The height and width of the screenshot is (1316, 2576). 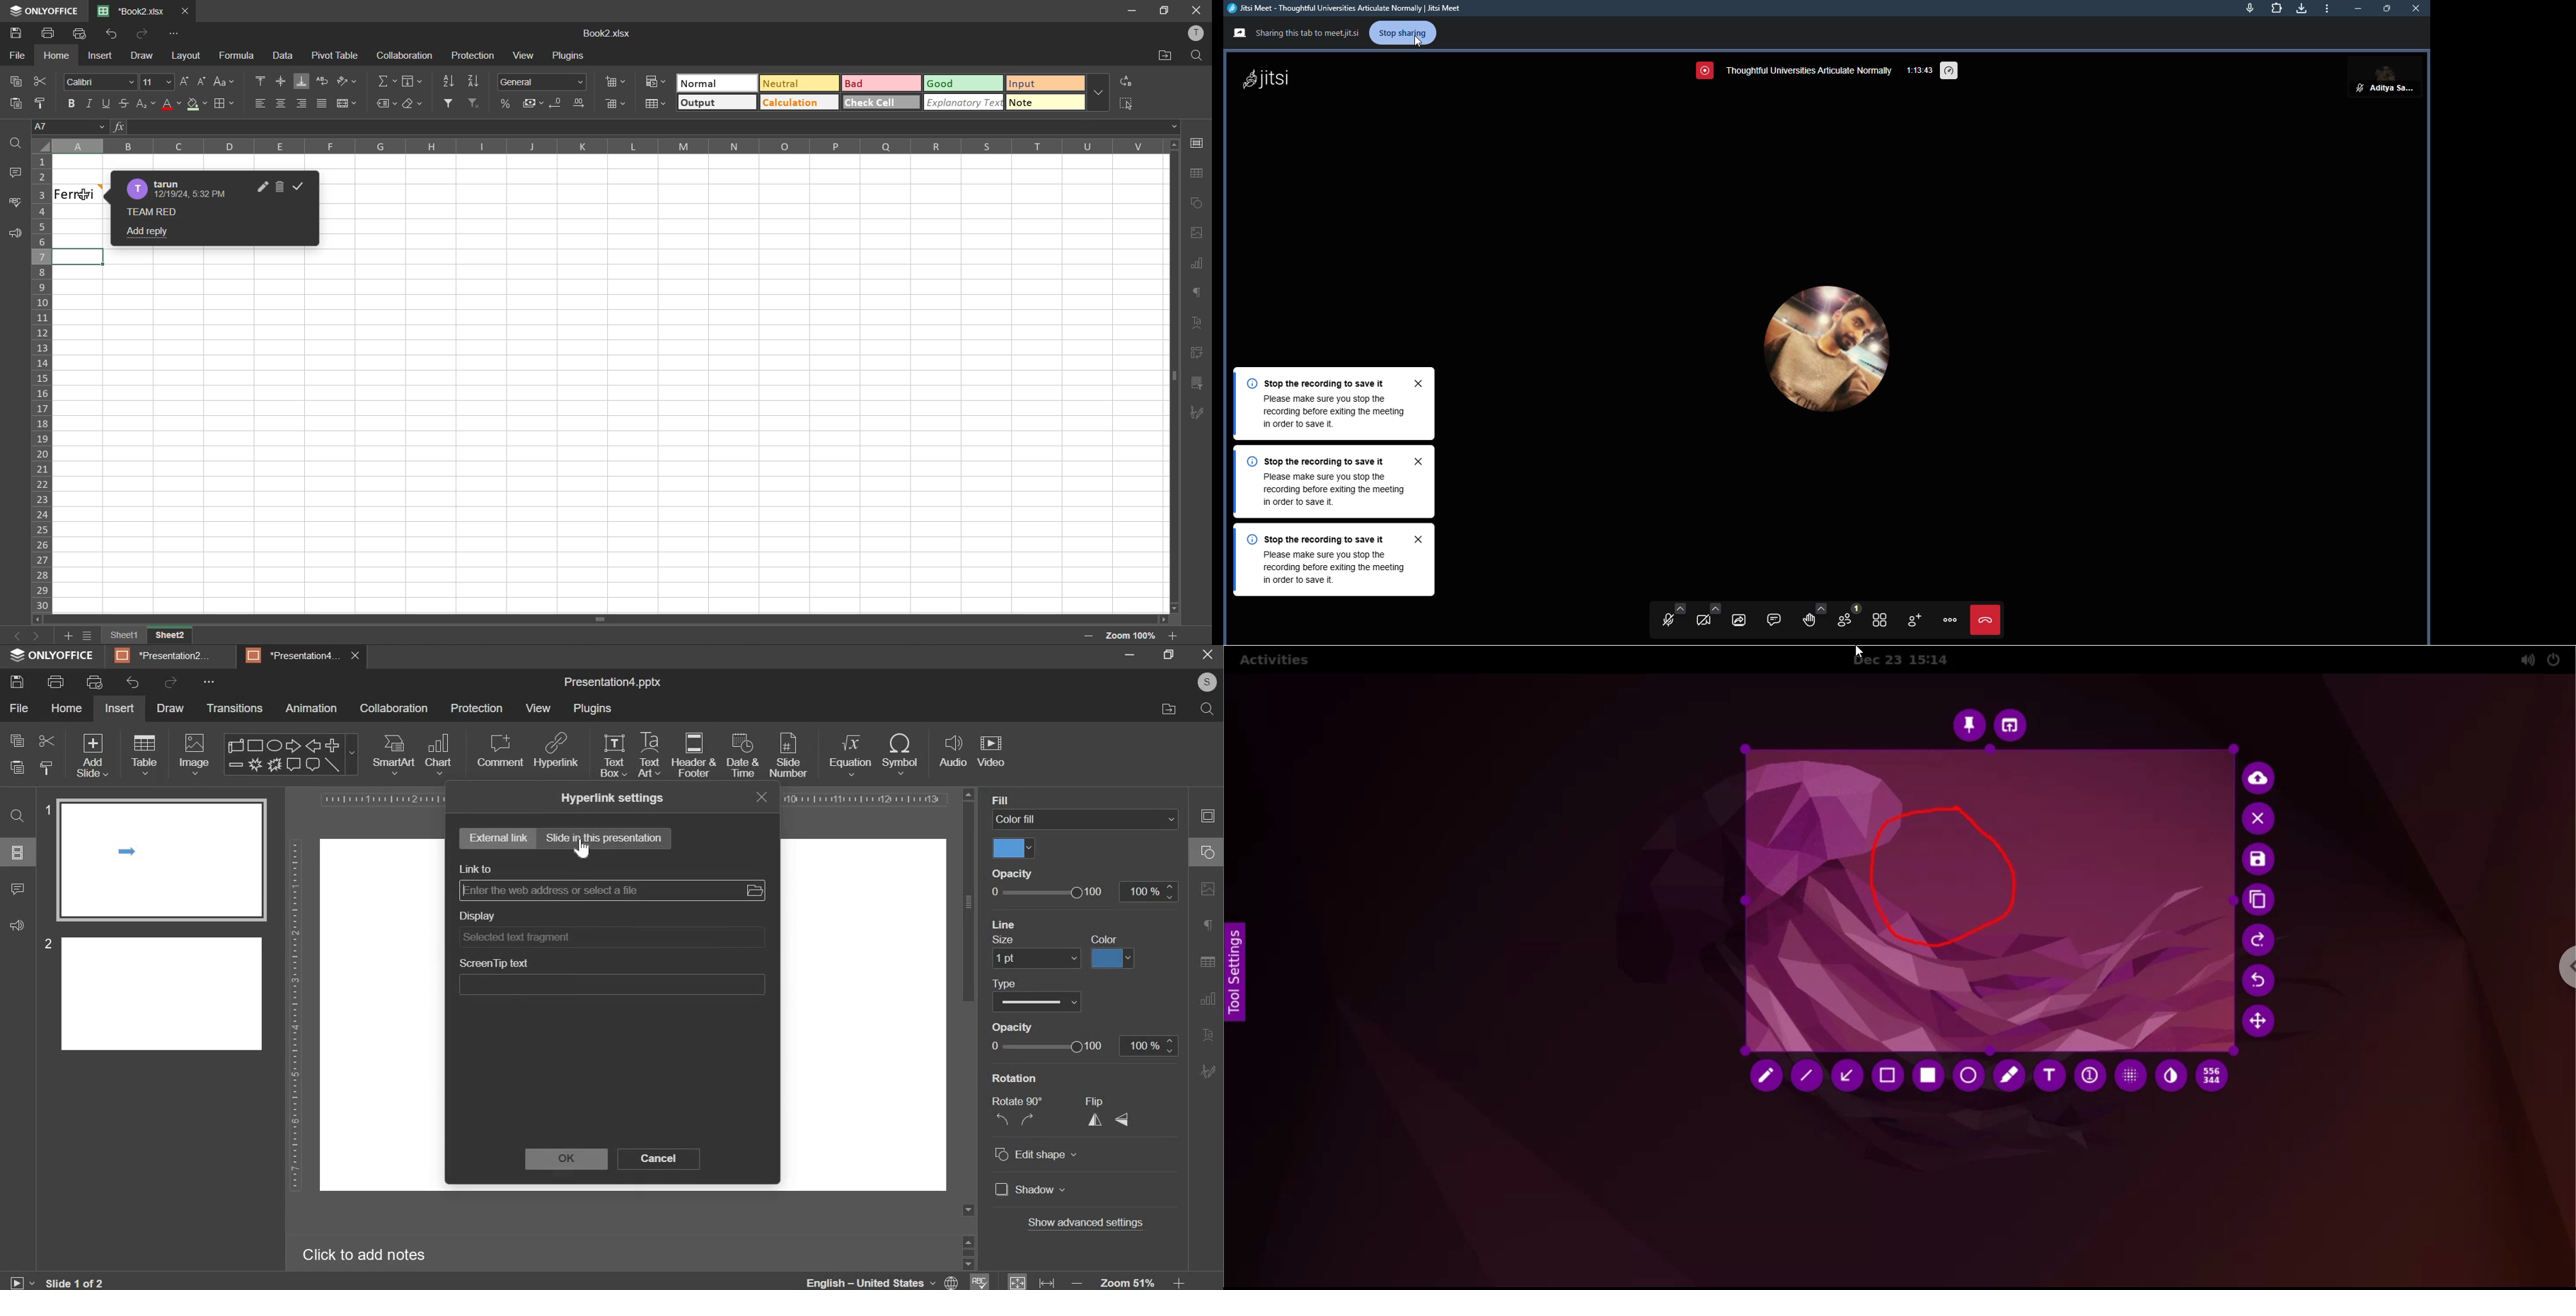 What do you see at coordinates (120, 708) in the screenshot?
I see `insert` at bounding box center [120, 708].